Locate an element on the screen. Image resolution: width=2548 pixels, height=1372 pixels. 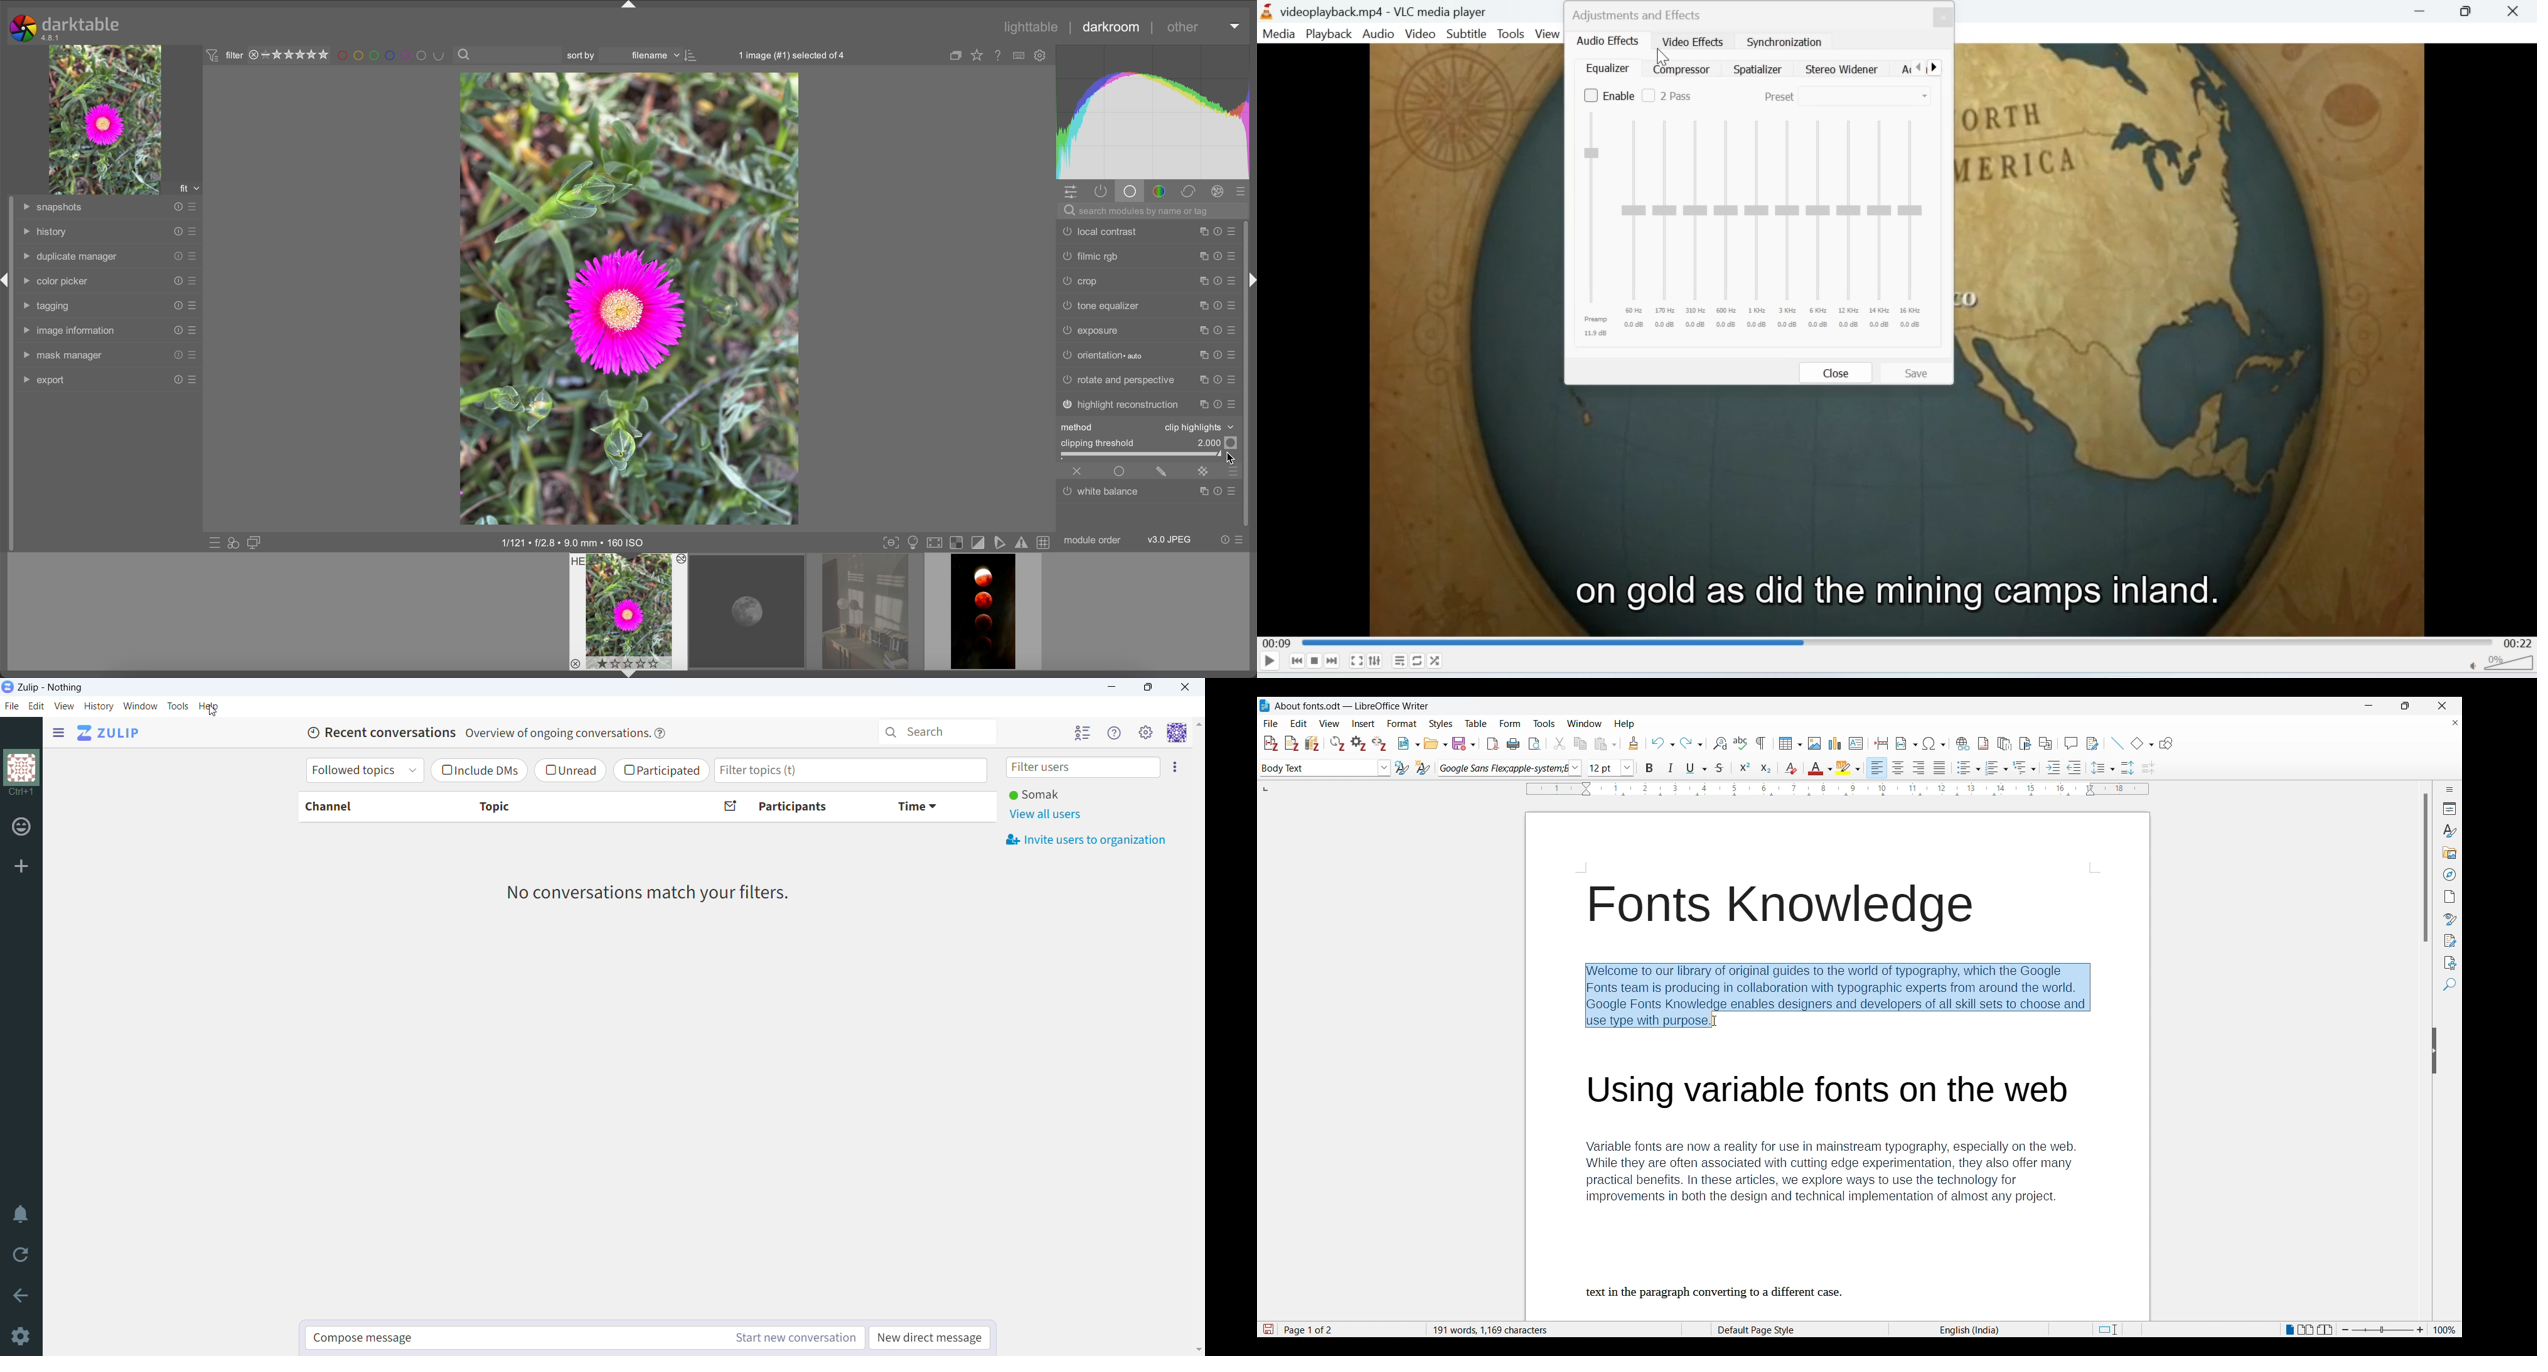
presets is located at coordinates (193, 206).